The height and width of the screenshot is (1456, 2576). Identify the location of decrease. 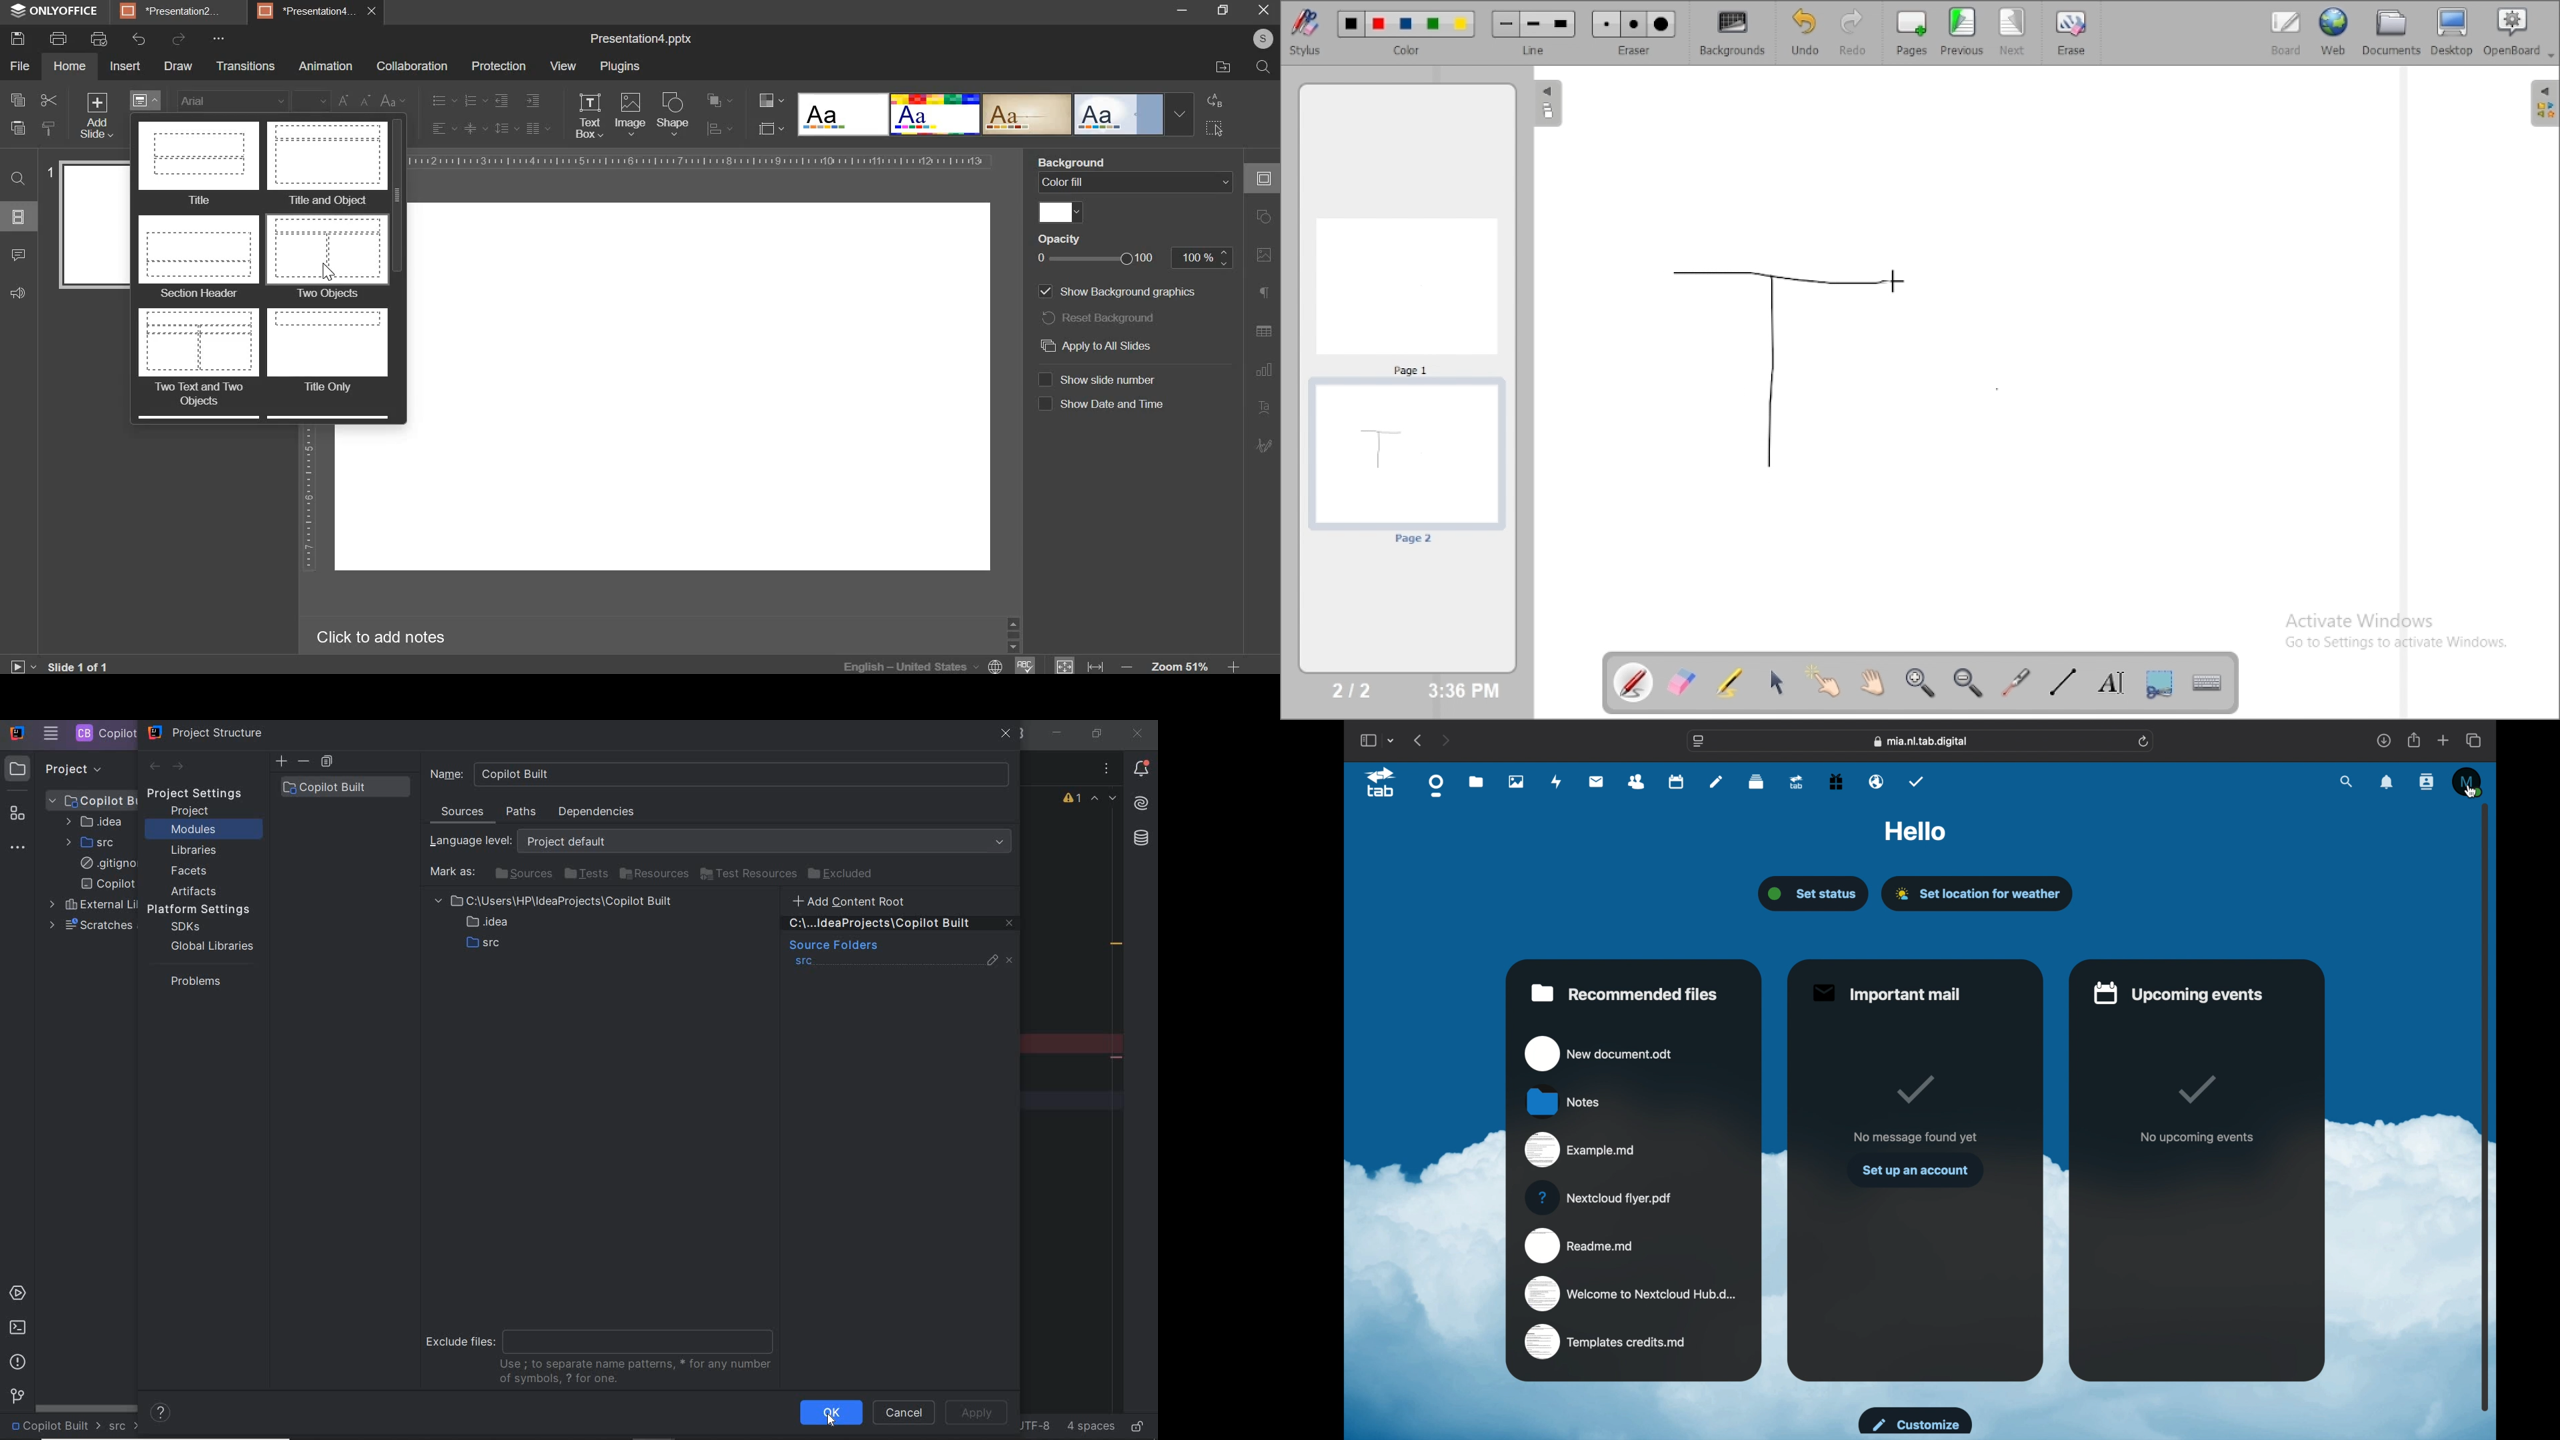
(366, 100).